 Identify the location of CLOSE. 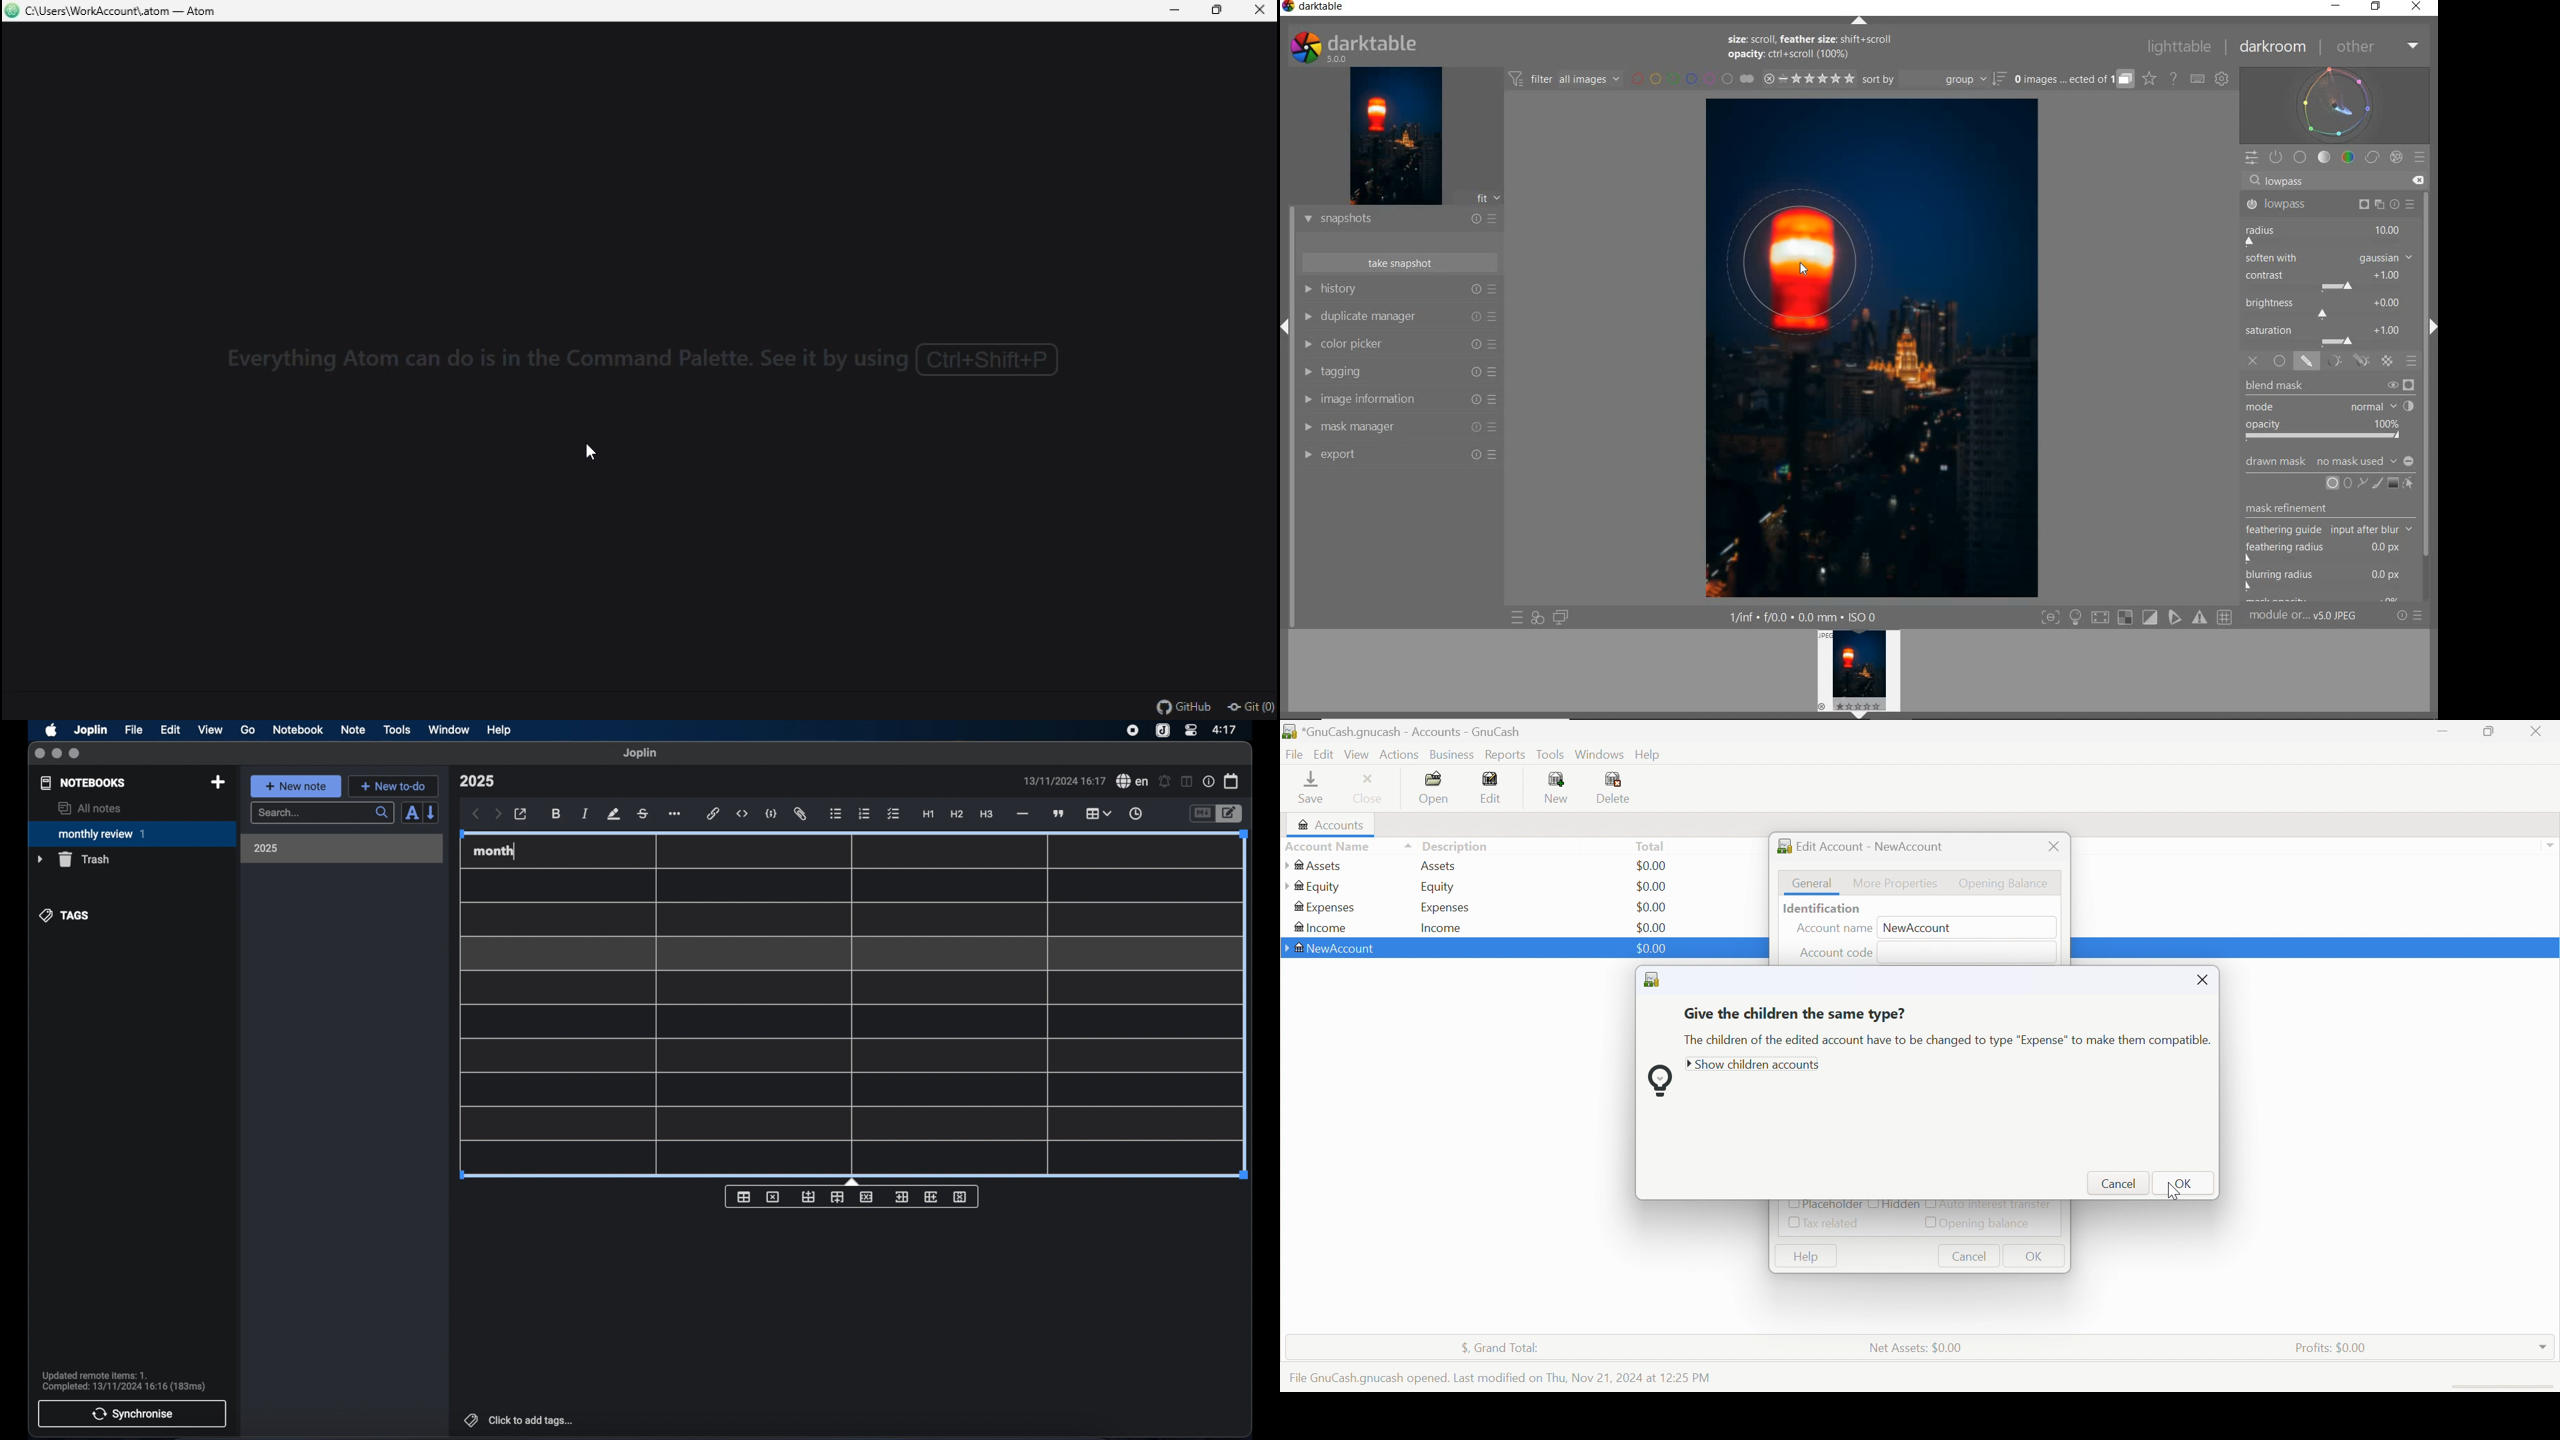
(2203, 979).